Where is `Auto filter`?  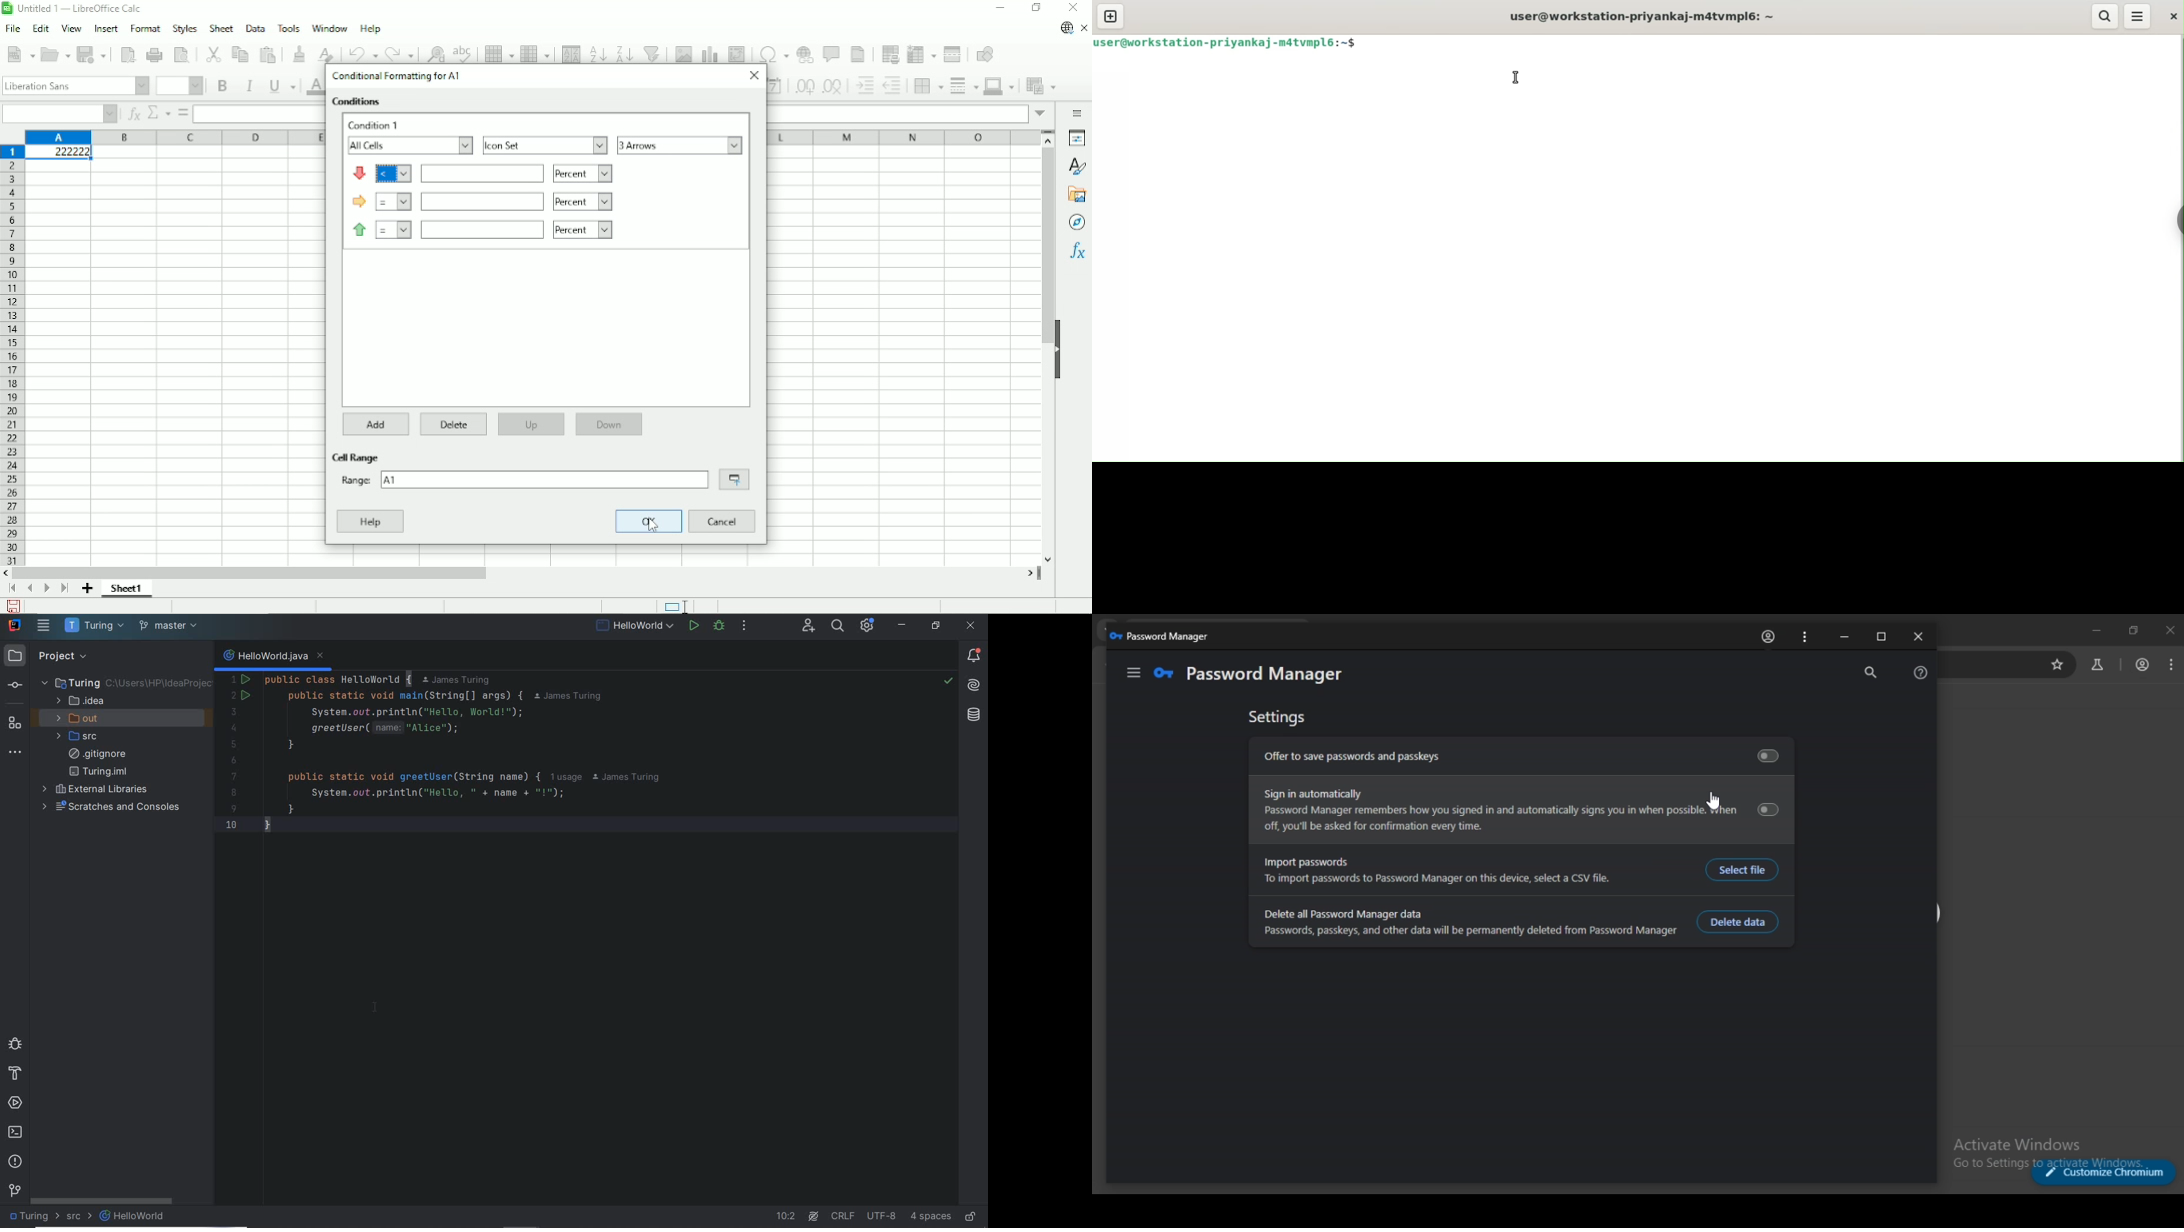
Auto filter is located at coordinates (653, 51).